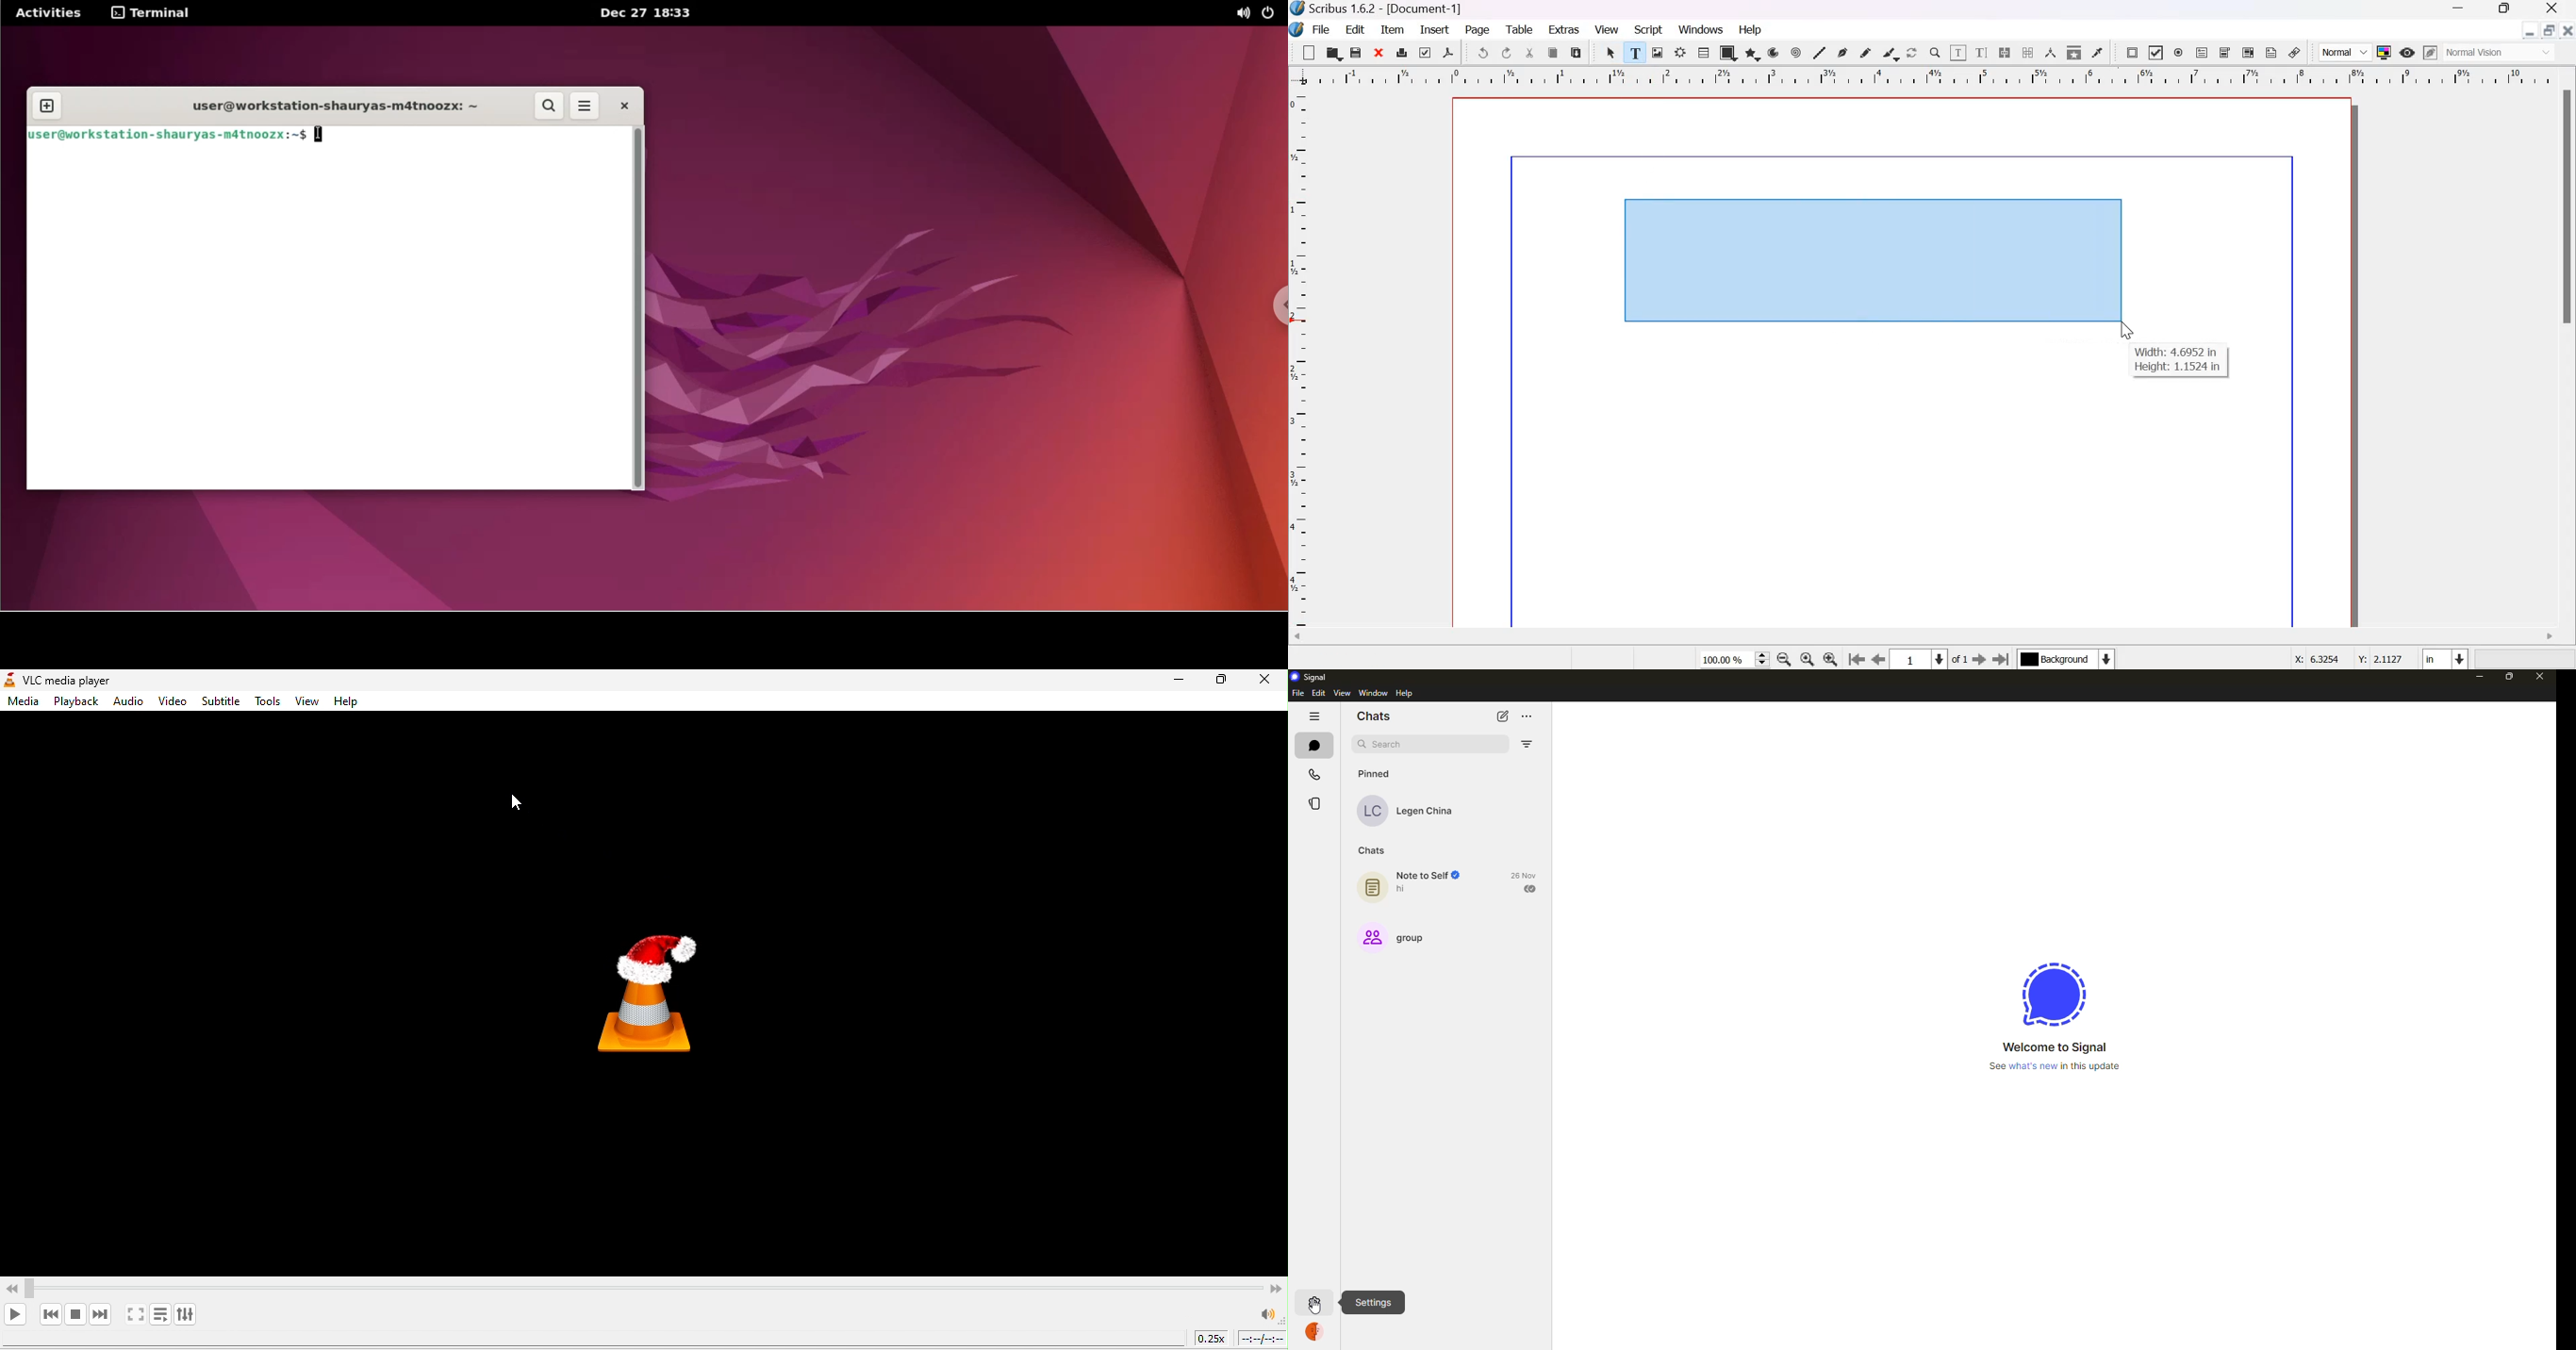 Image resolution: width=2576 pixels, height=1372 pixels. What do you see at coordinates (2002, 659) in the screenshot?
I see `Go to the last page` at bounding box center [2002, 659].